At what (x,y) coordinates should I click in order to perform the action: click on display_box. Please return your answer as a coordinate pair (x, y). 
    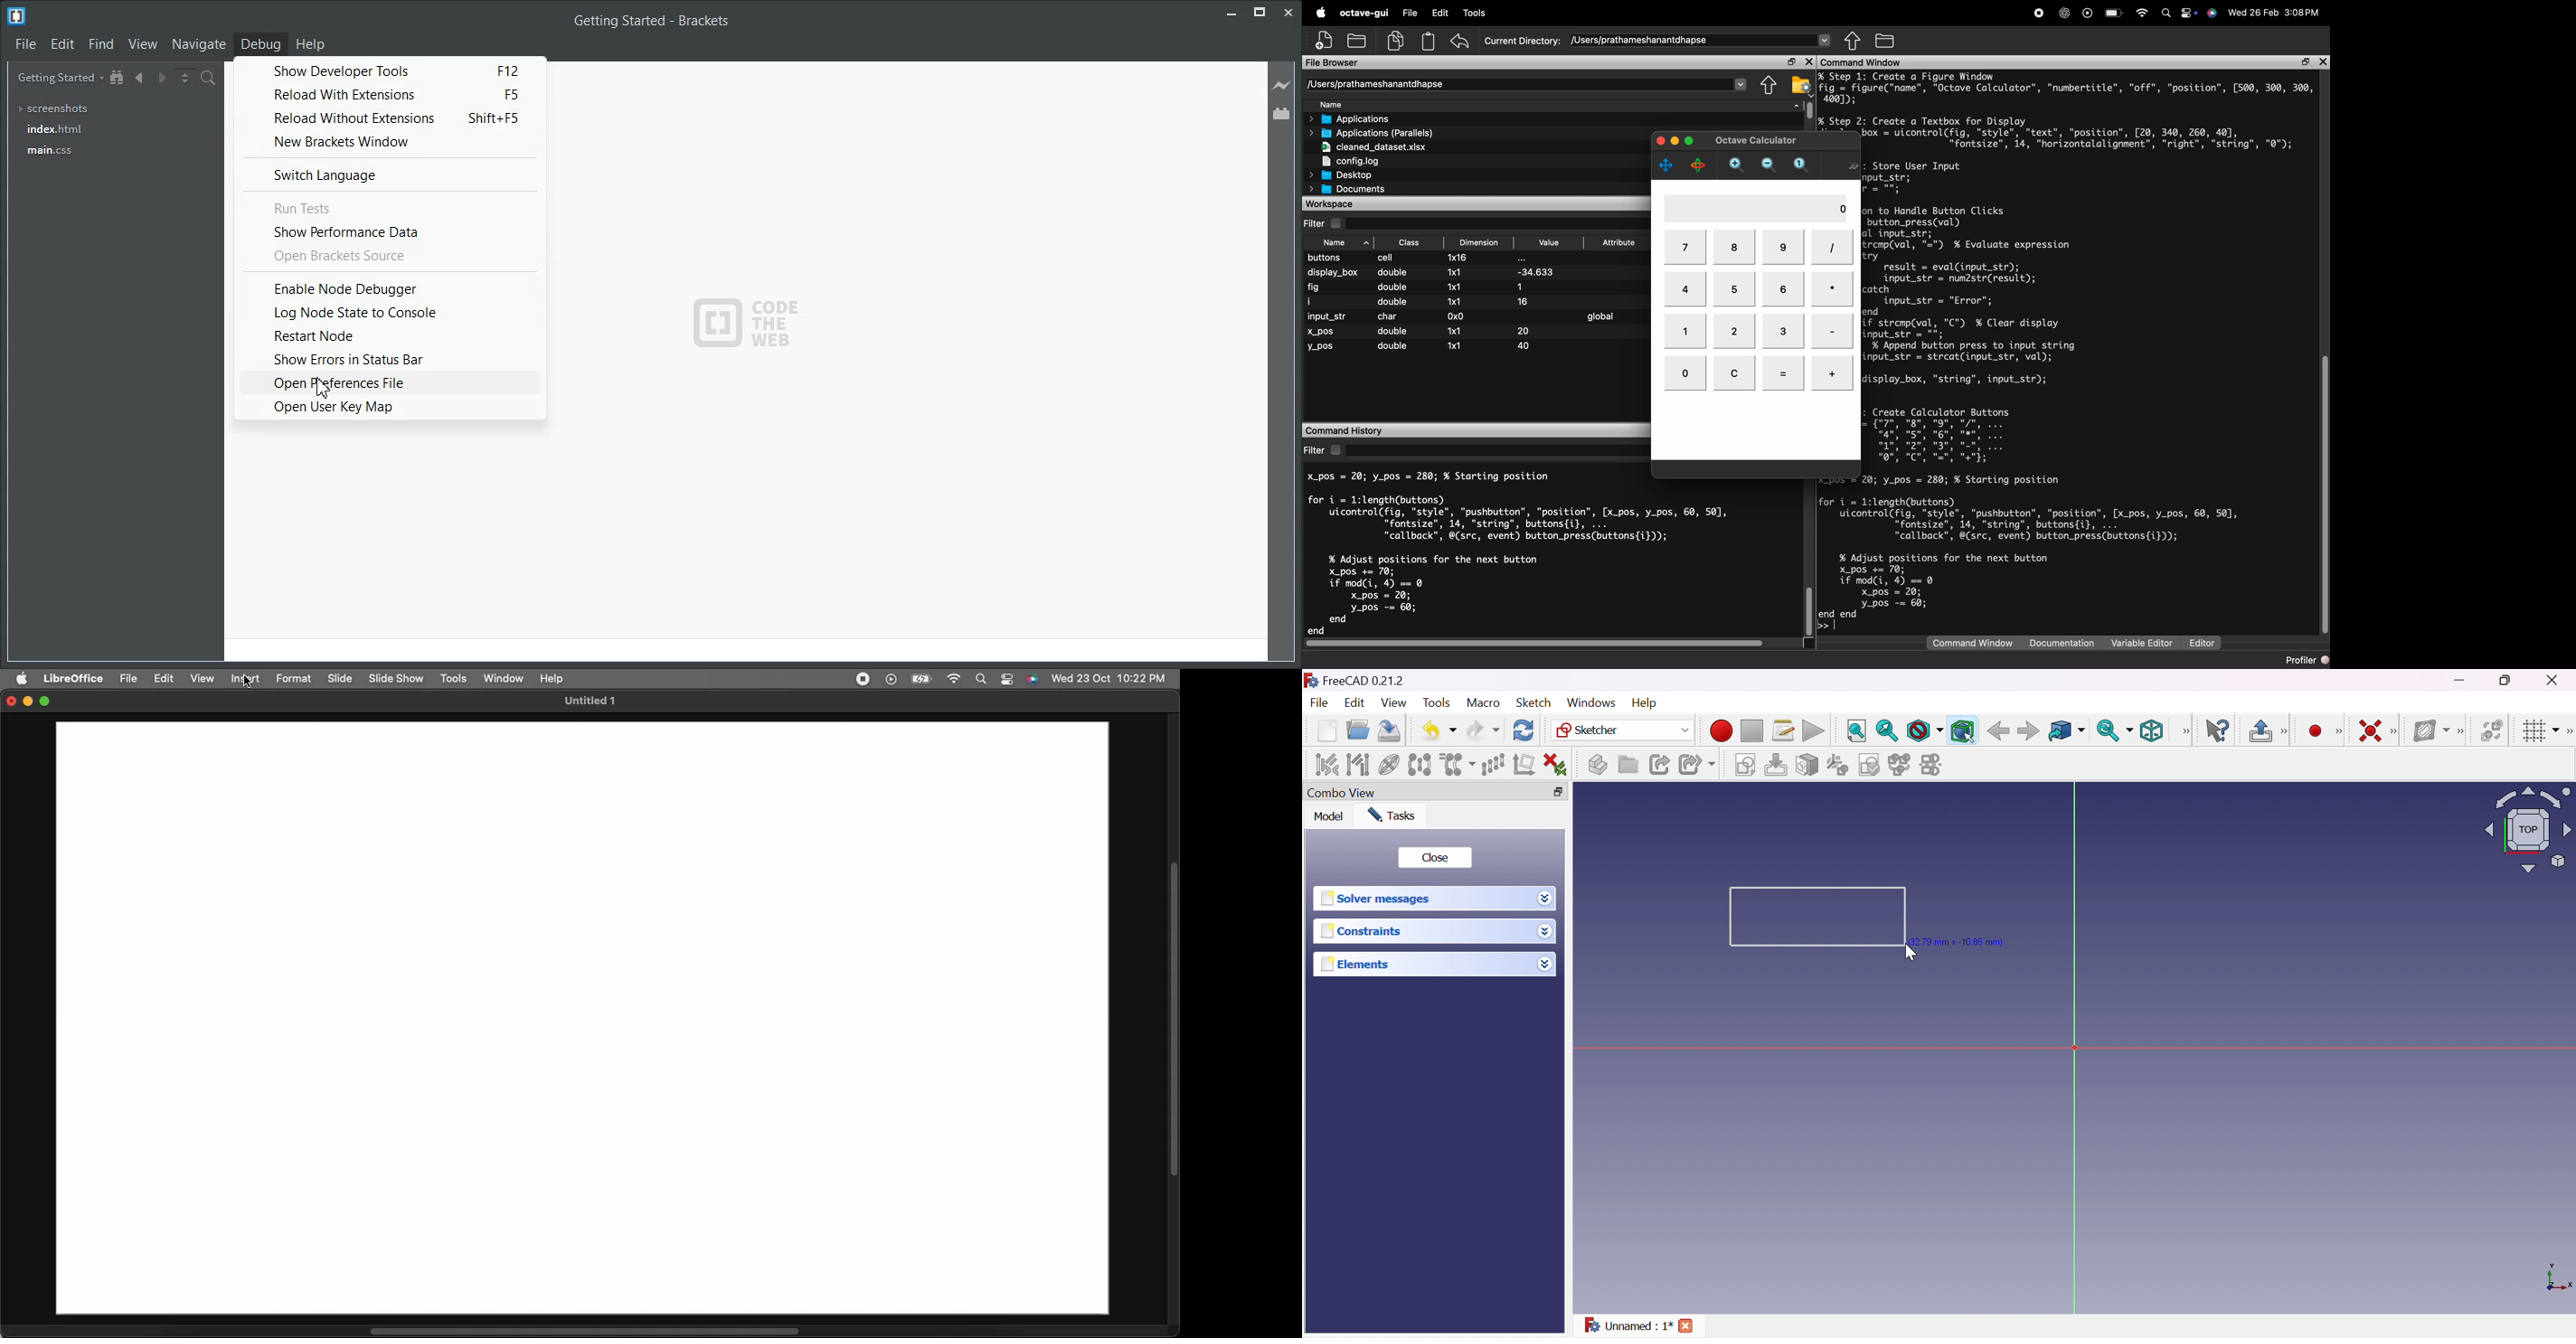
    Looking at the image, I should click on (1331, 272).